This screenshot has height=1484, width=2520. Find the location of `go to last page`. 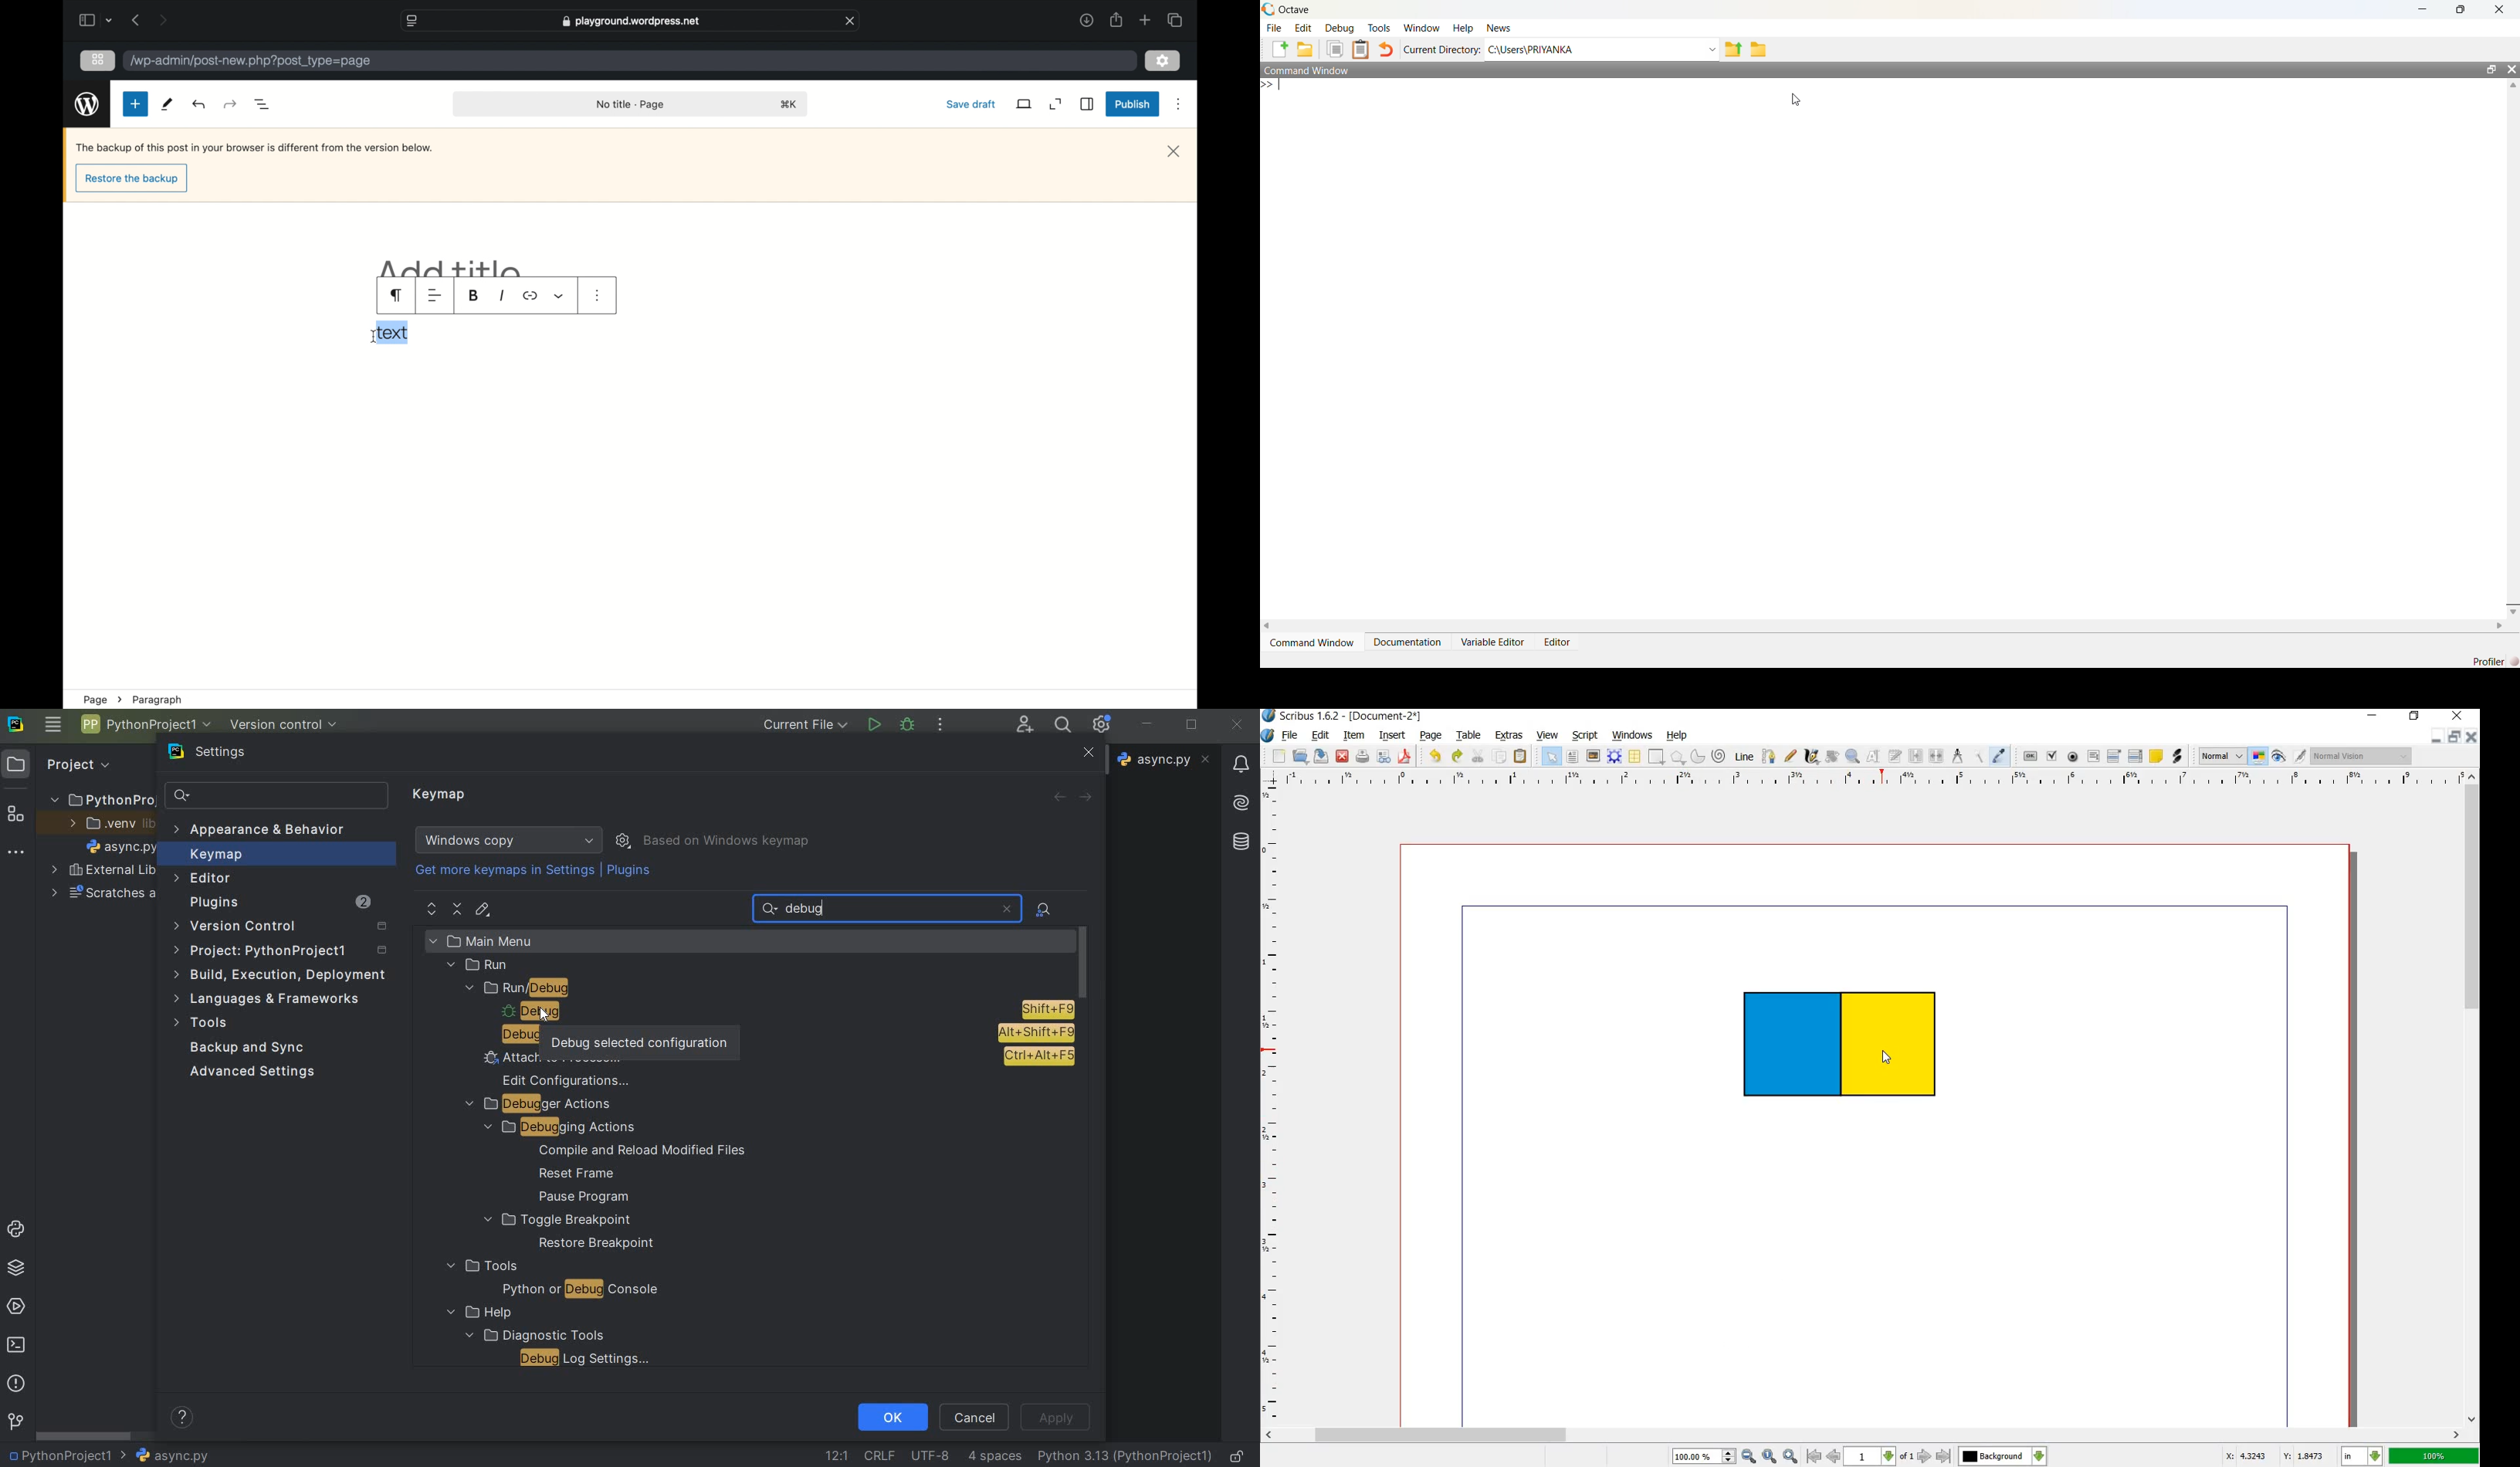

go to last page is located at coordinates (1945, 1456).